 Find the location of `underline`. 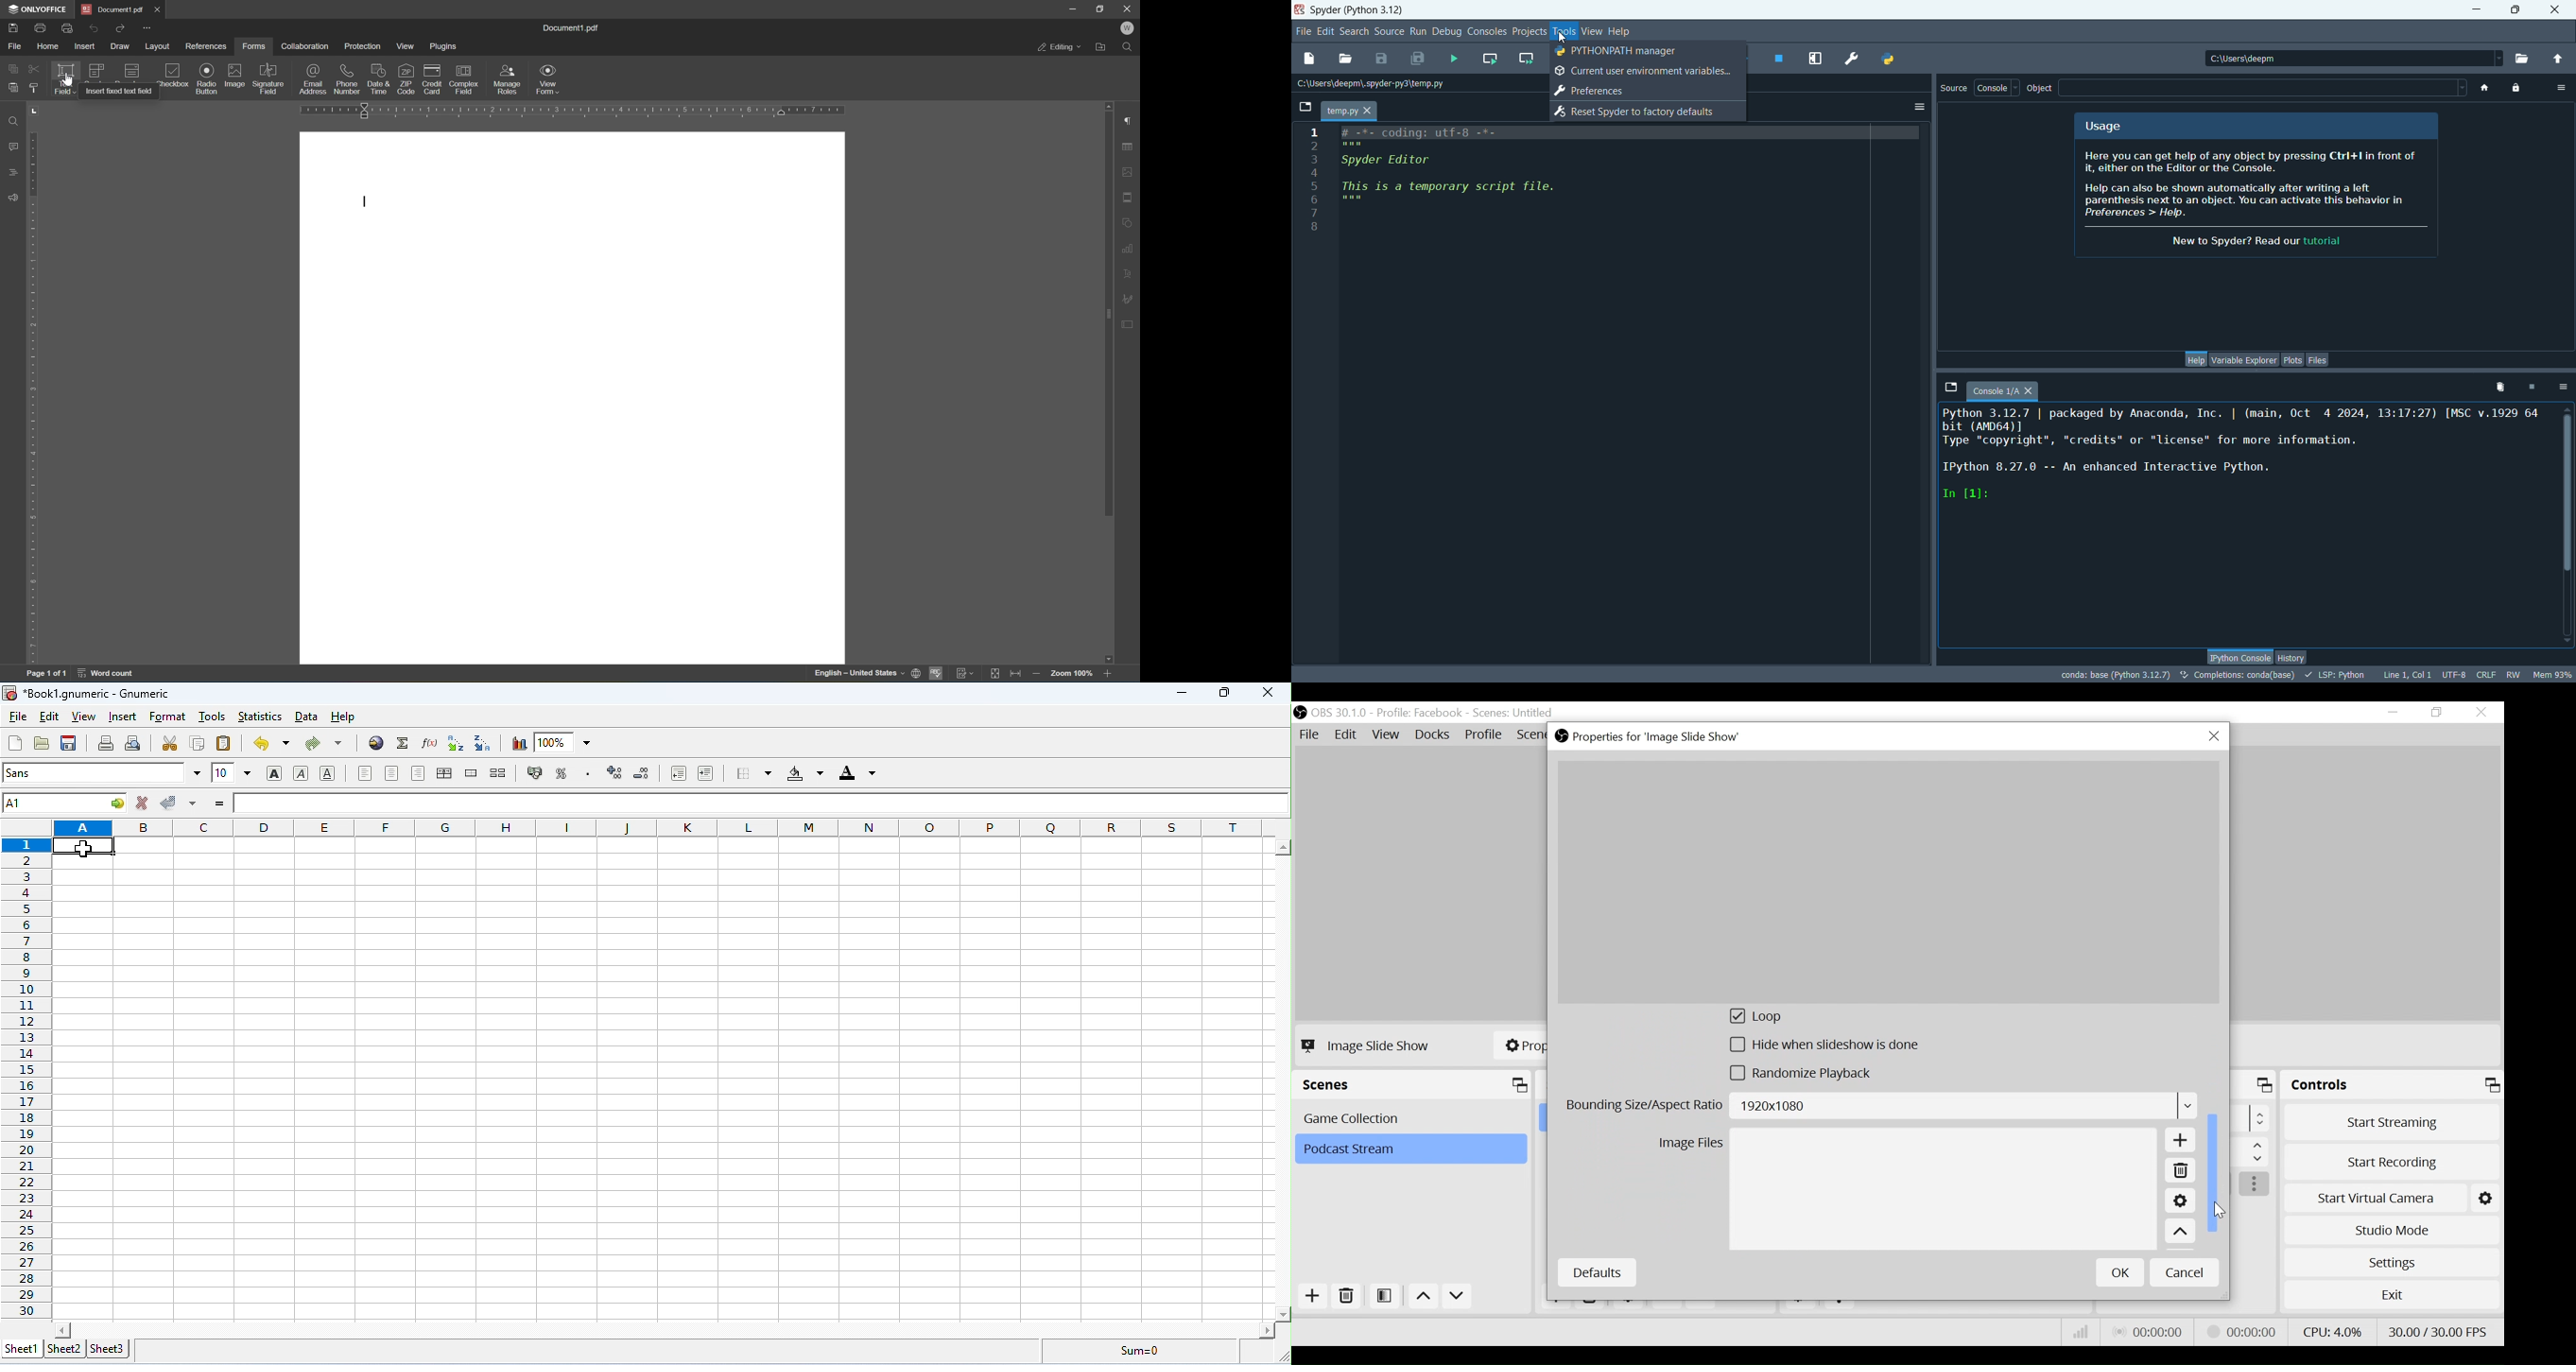

underline is located at coordinates (328, 773).